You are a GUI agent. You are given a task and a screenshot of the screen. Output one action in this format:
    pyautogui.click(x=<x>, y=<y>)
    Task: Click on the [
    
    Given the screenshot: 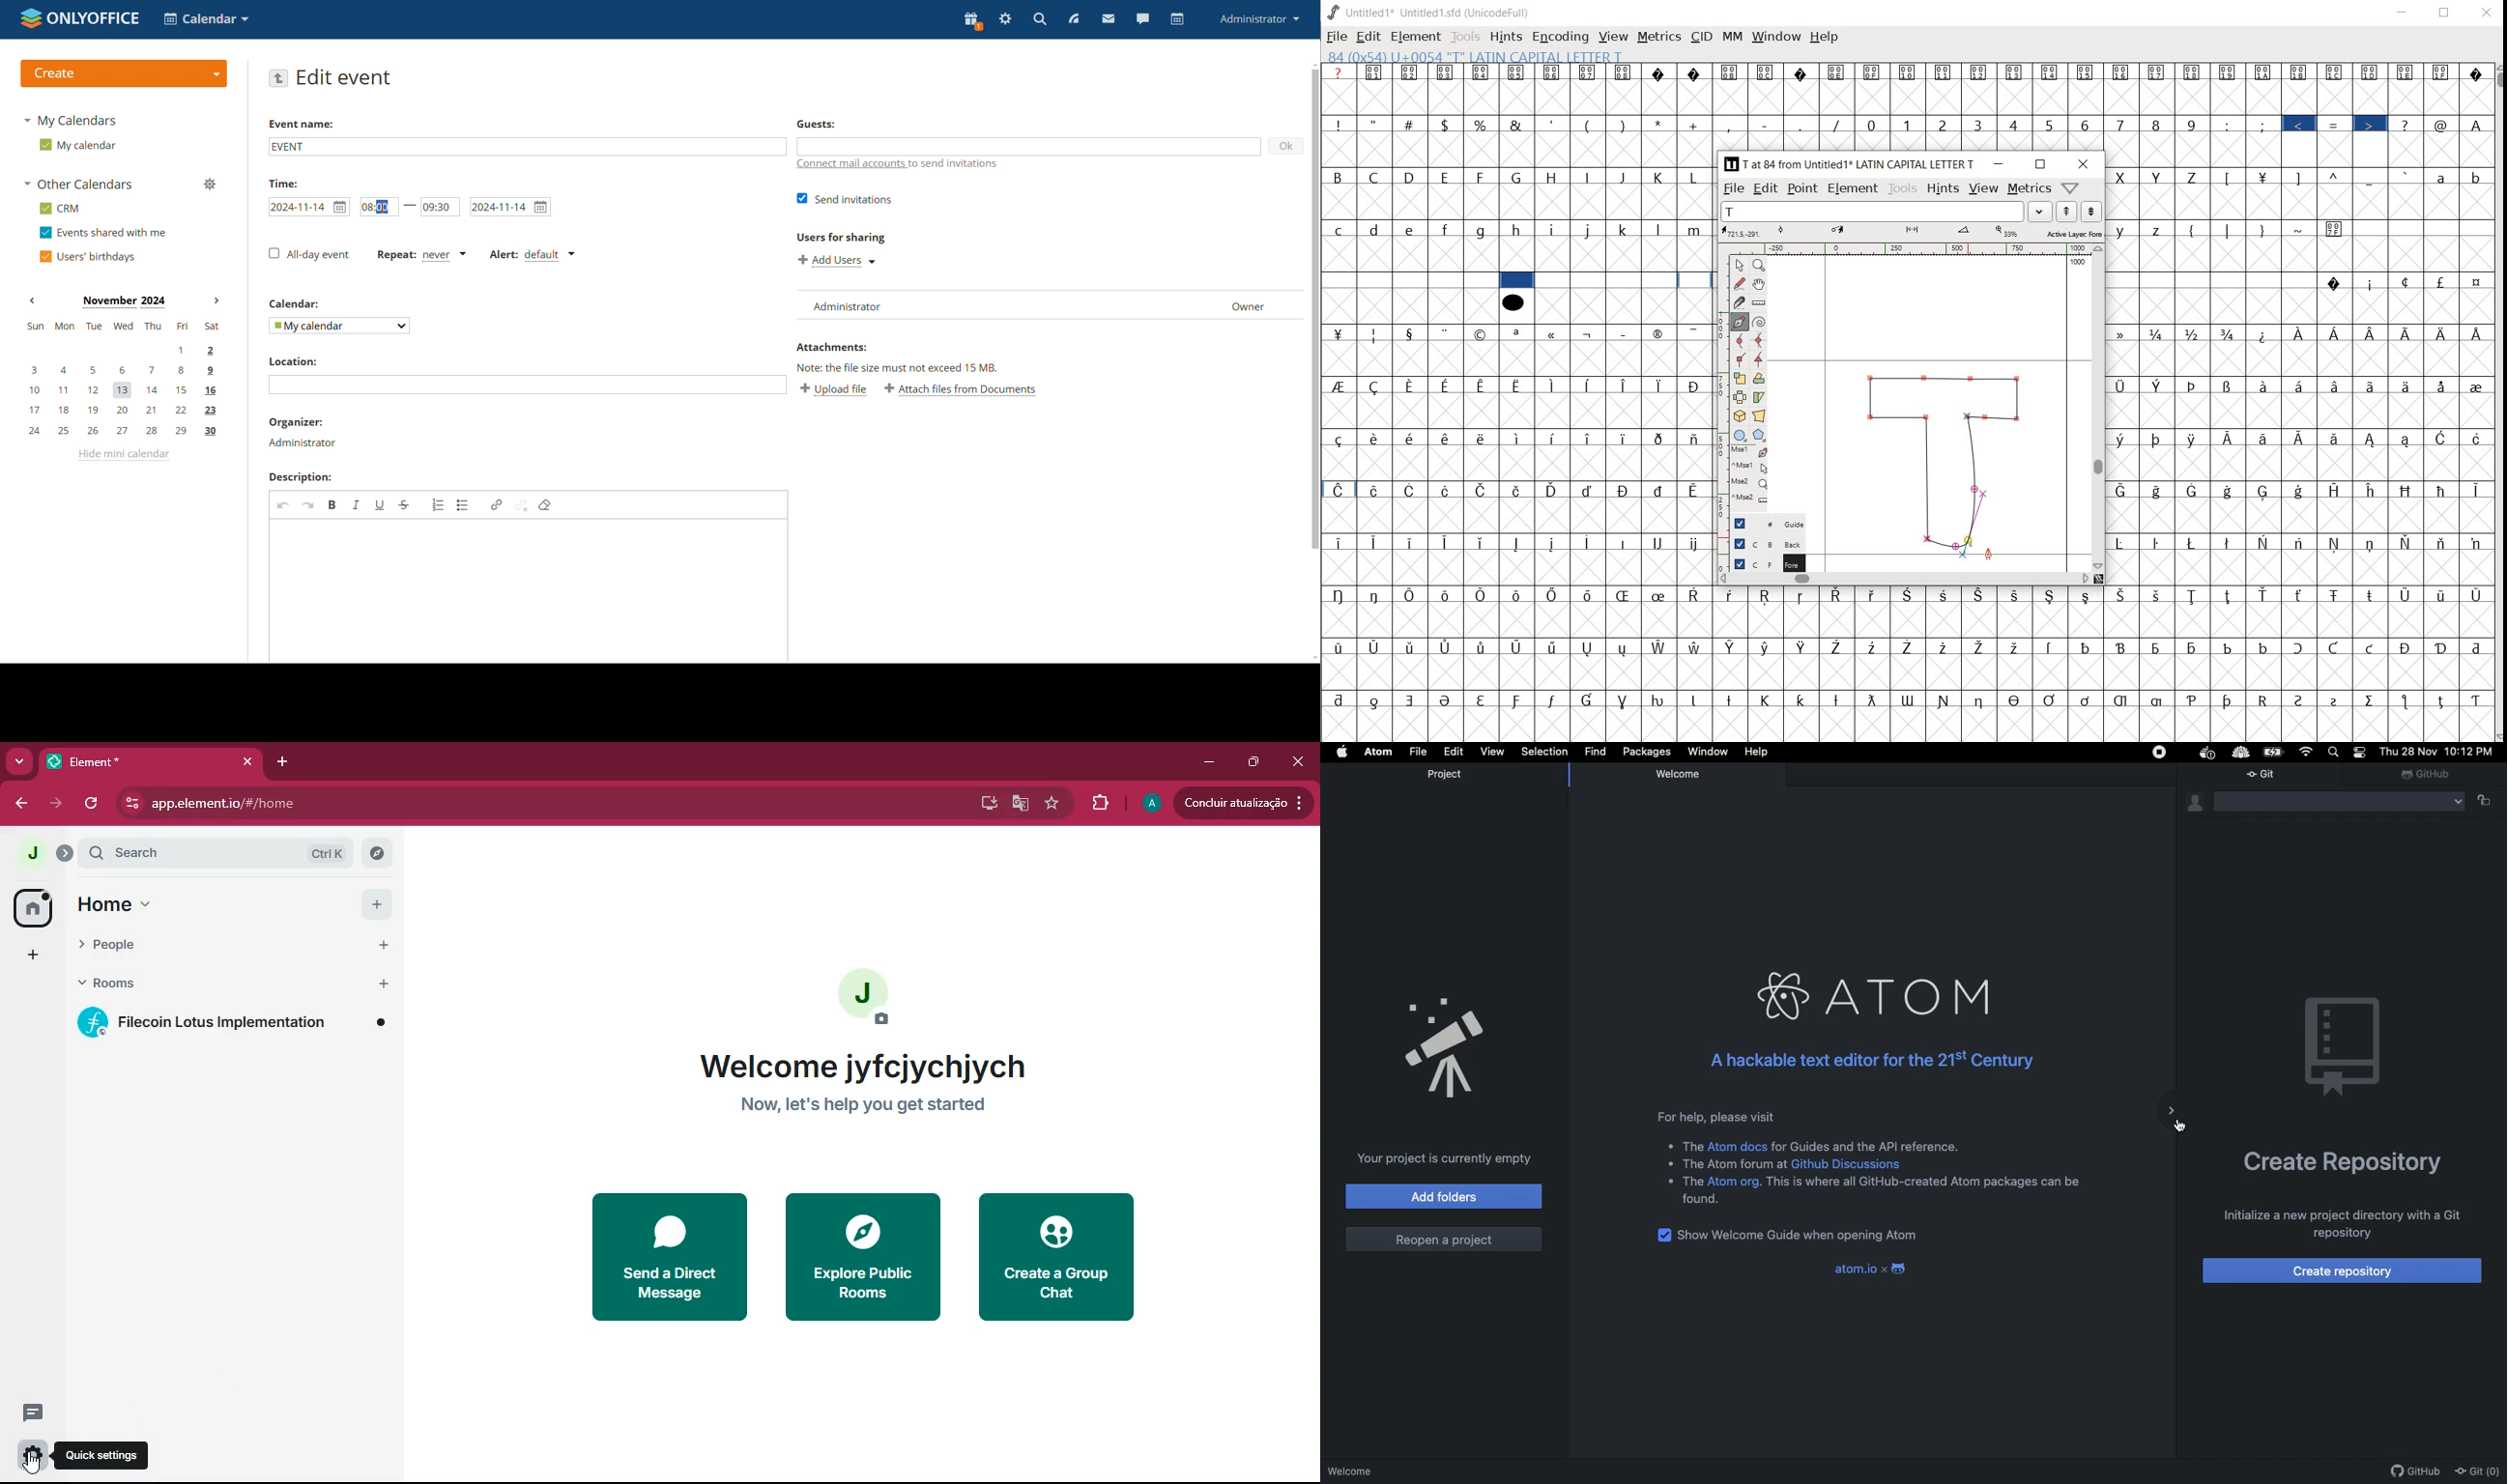 What is the action you would take?
    pyautogui.click(x=2229, y=178)
    